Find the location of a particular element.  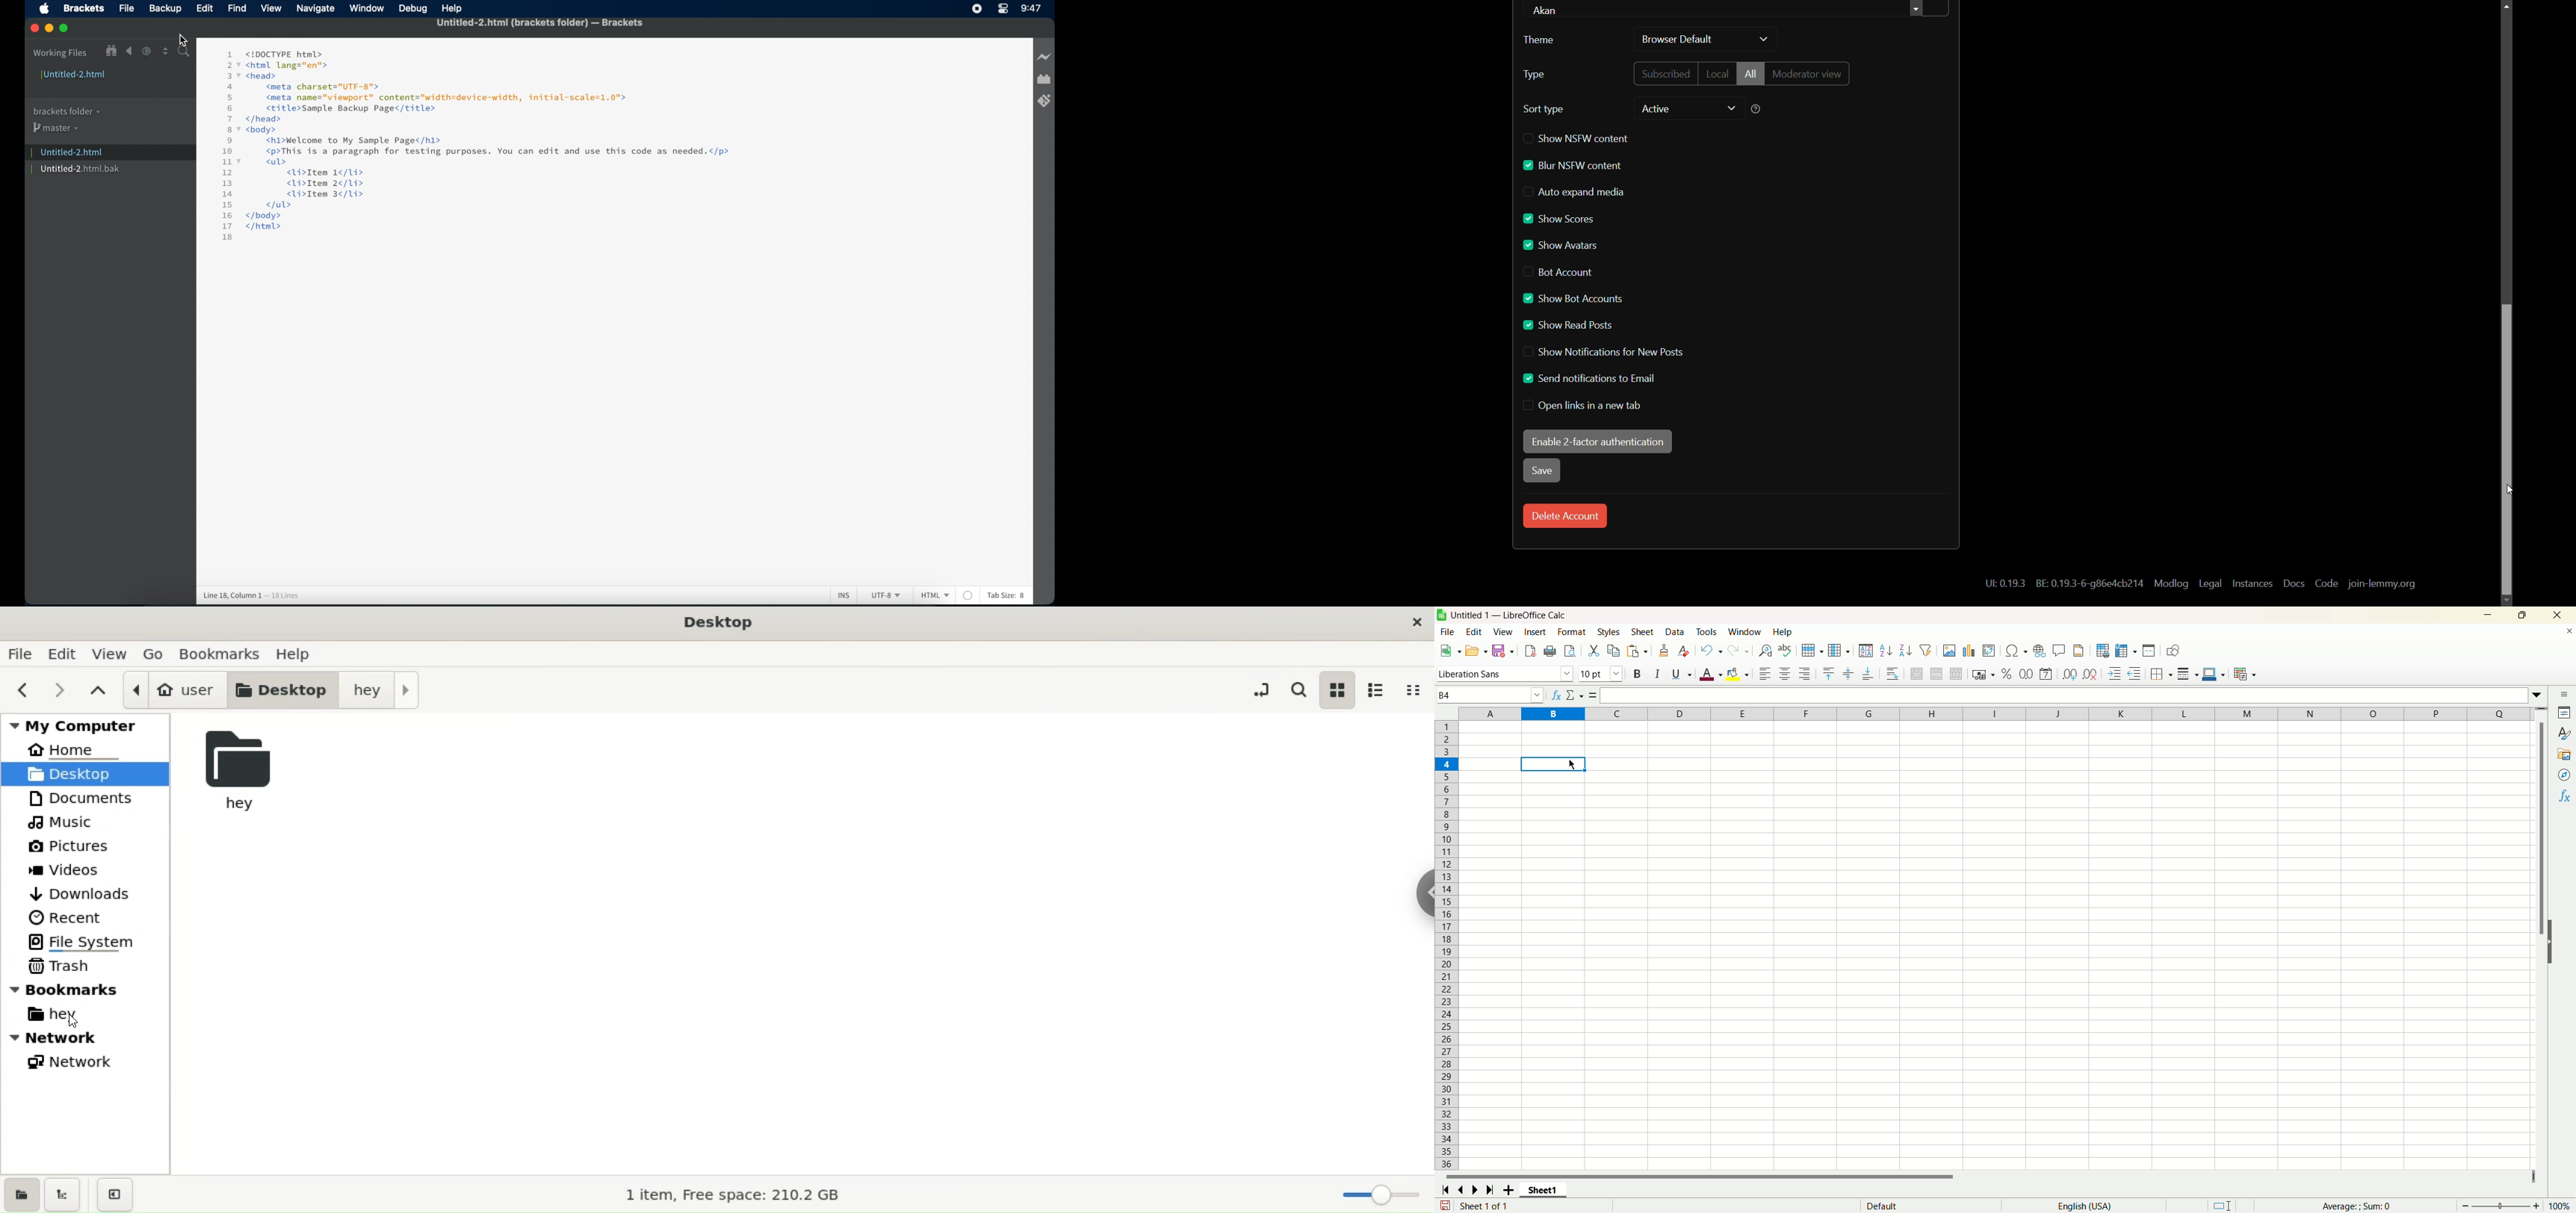

styles is located at coordinates (2565, 733).